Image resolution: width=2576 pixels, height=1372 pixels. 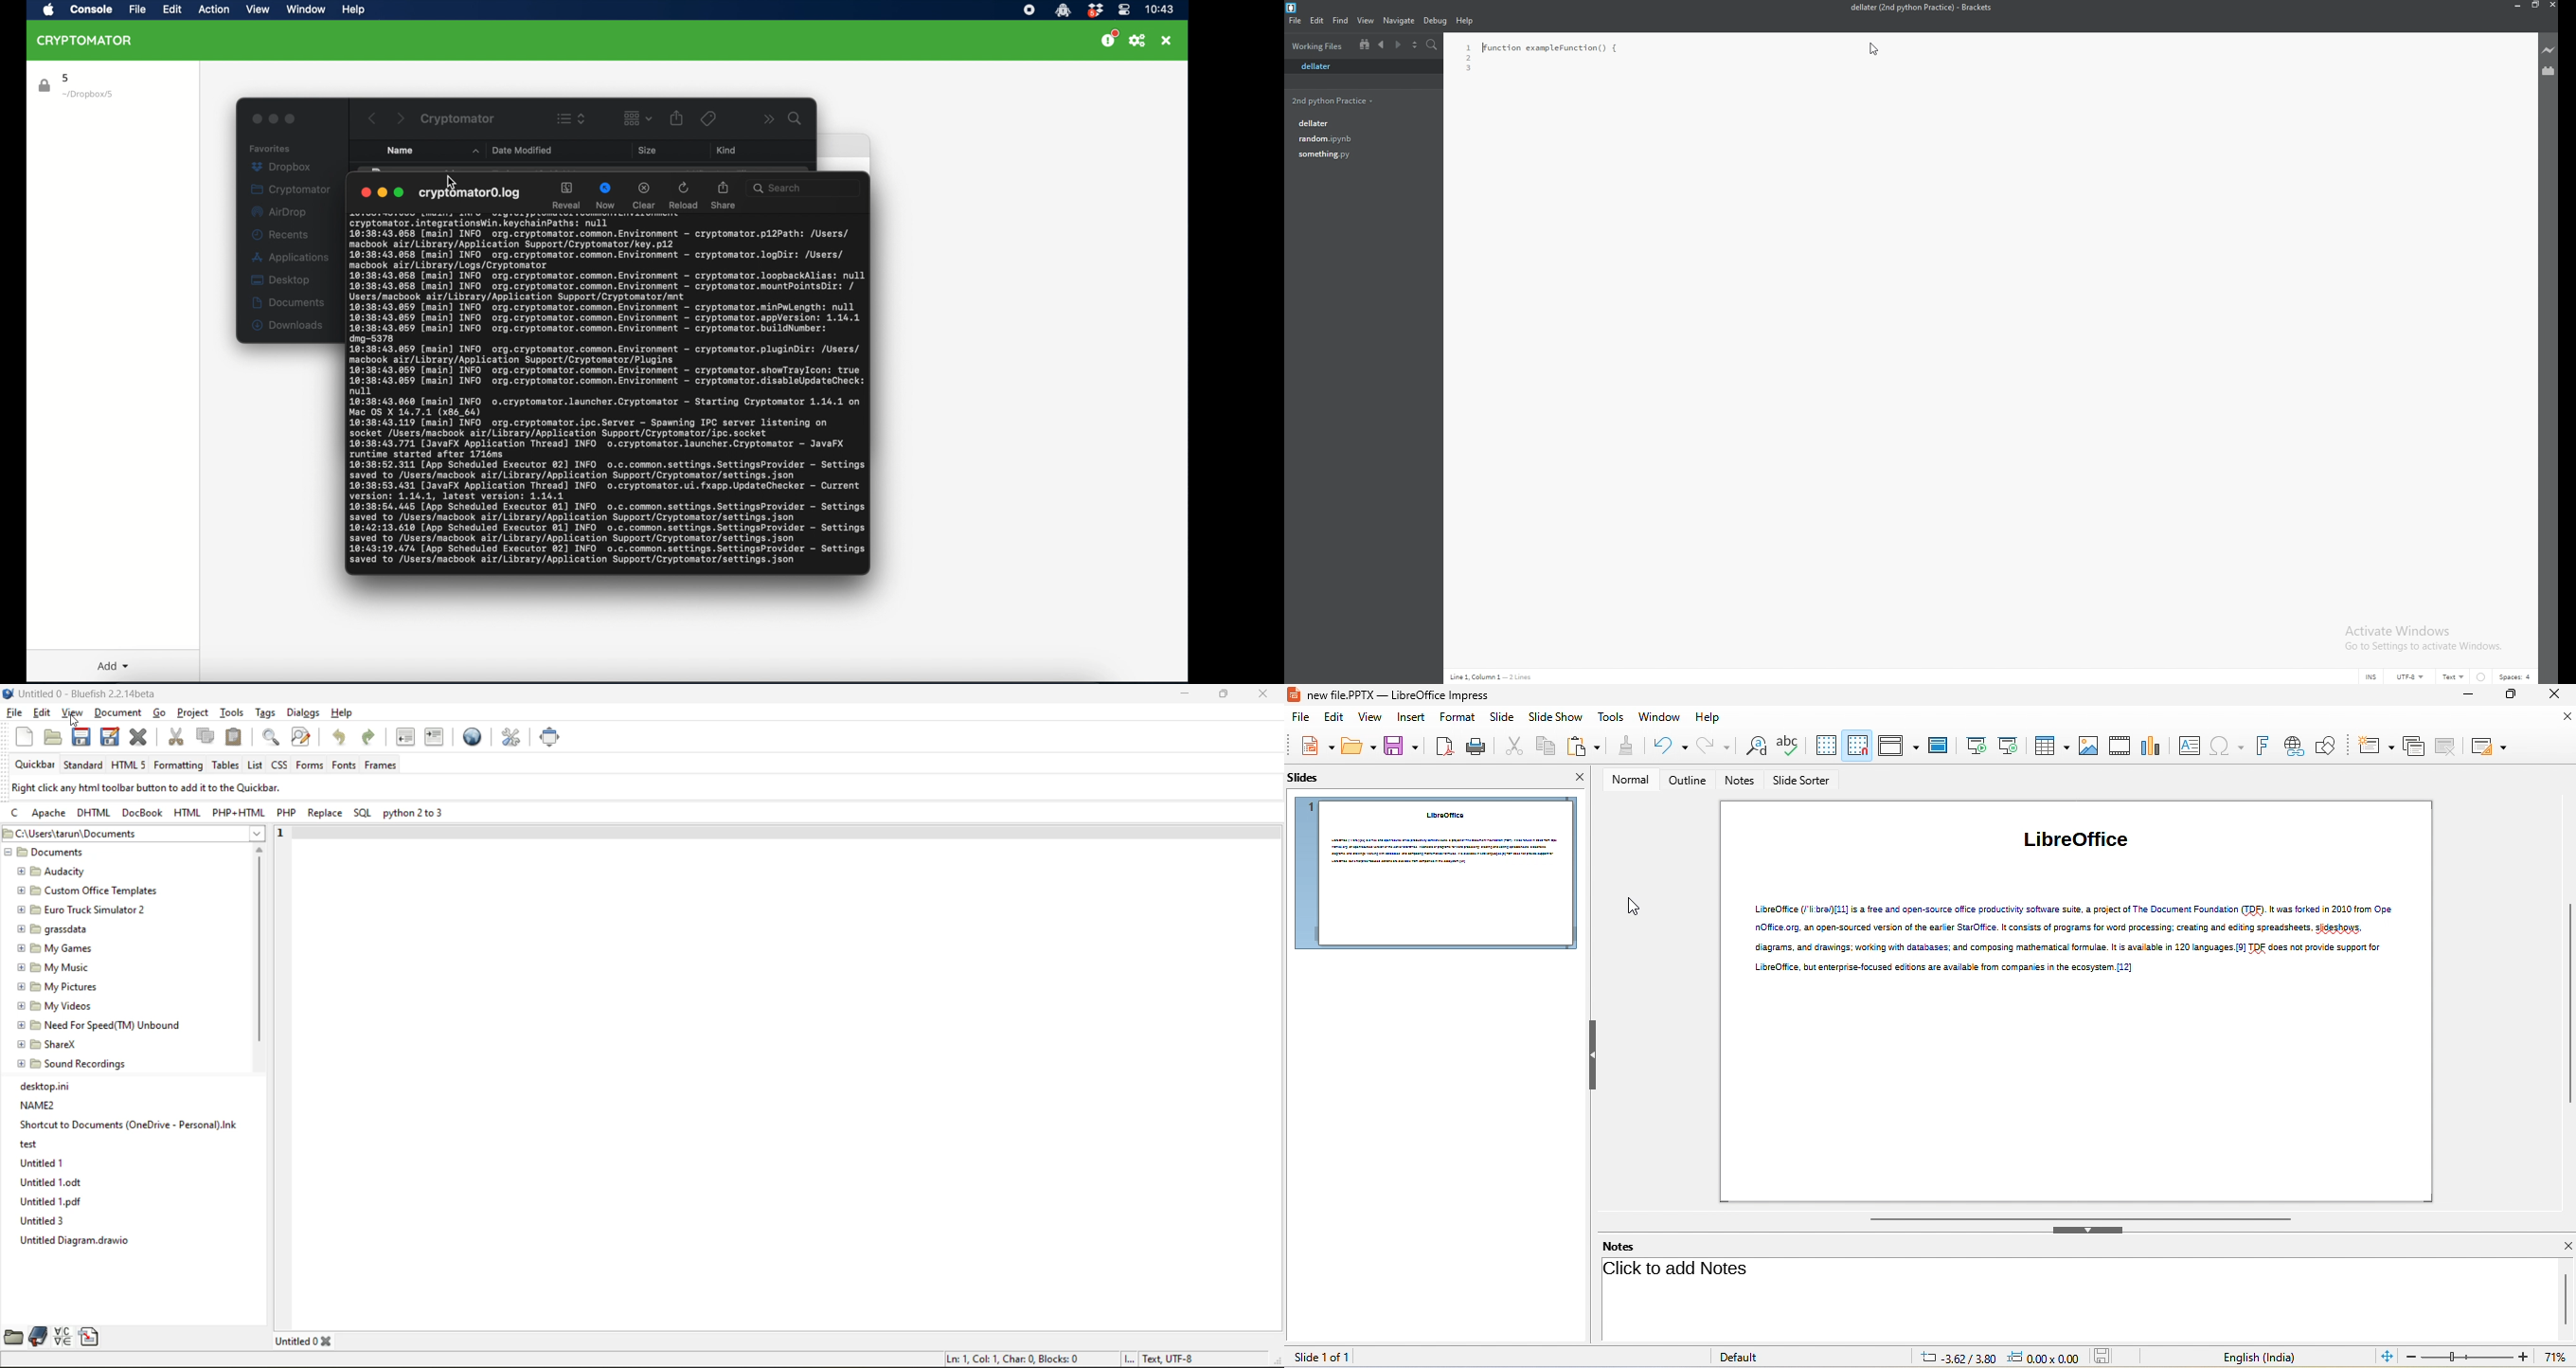 What do you see at coordinates (27, 738) in the screenshot?
I see `new` at bounding box center [27, 738].